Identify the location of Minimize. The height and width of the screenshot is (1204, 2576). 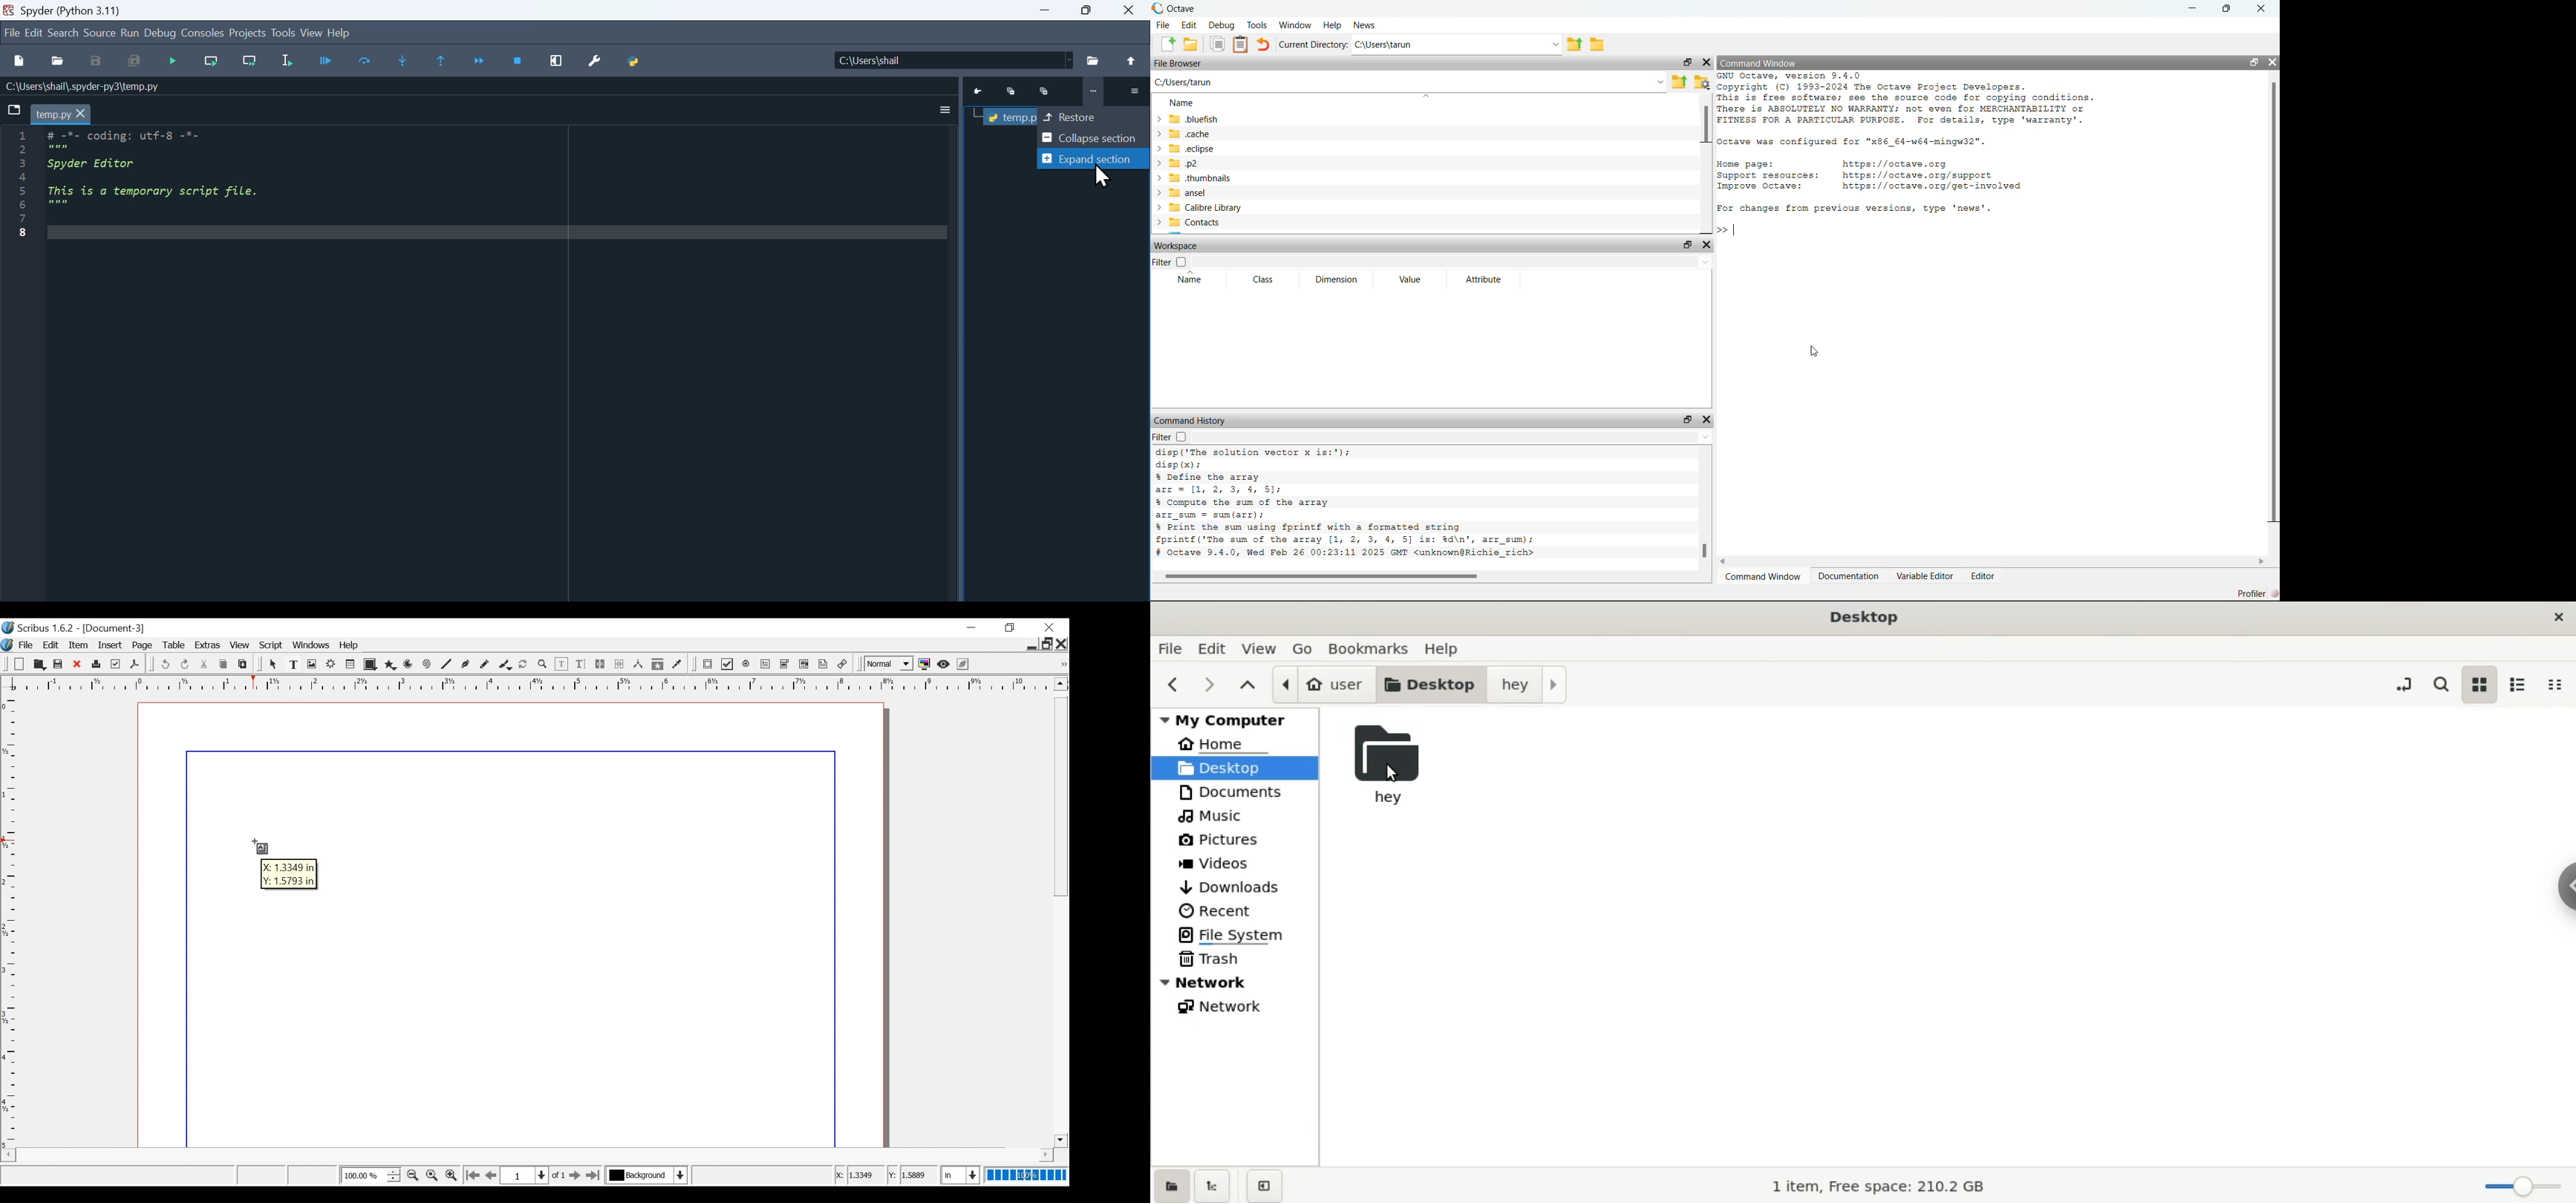
(2195, 8).